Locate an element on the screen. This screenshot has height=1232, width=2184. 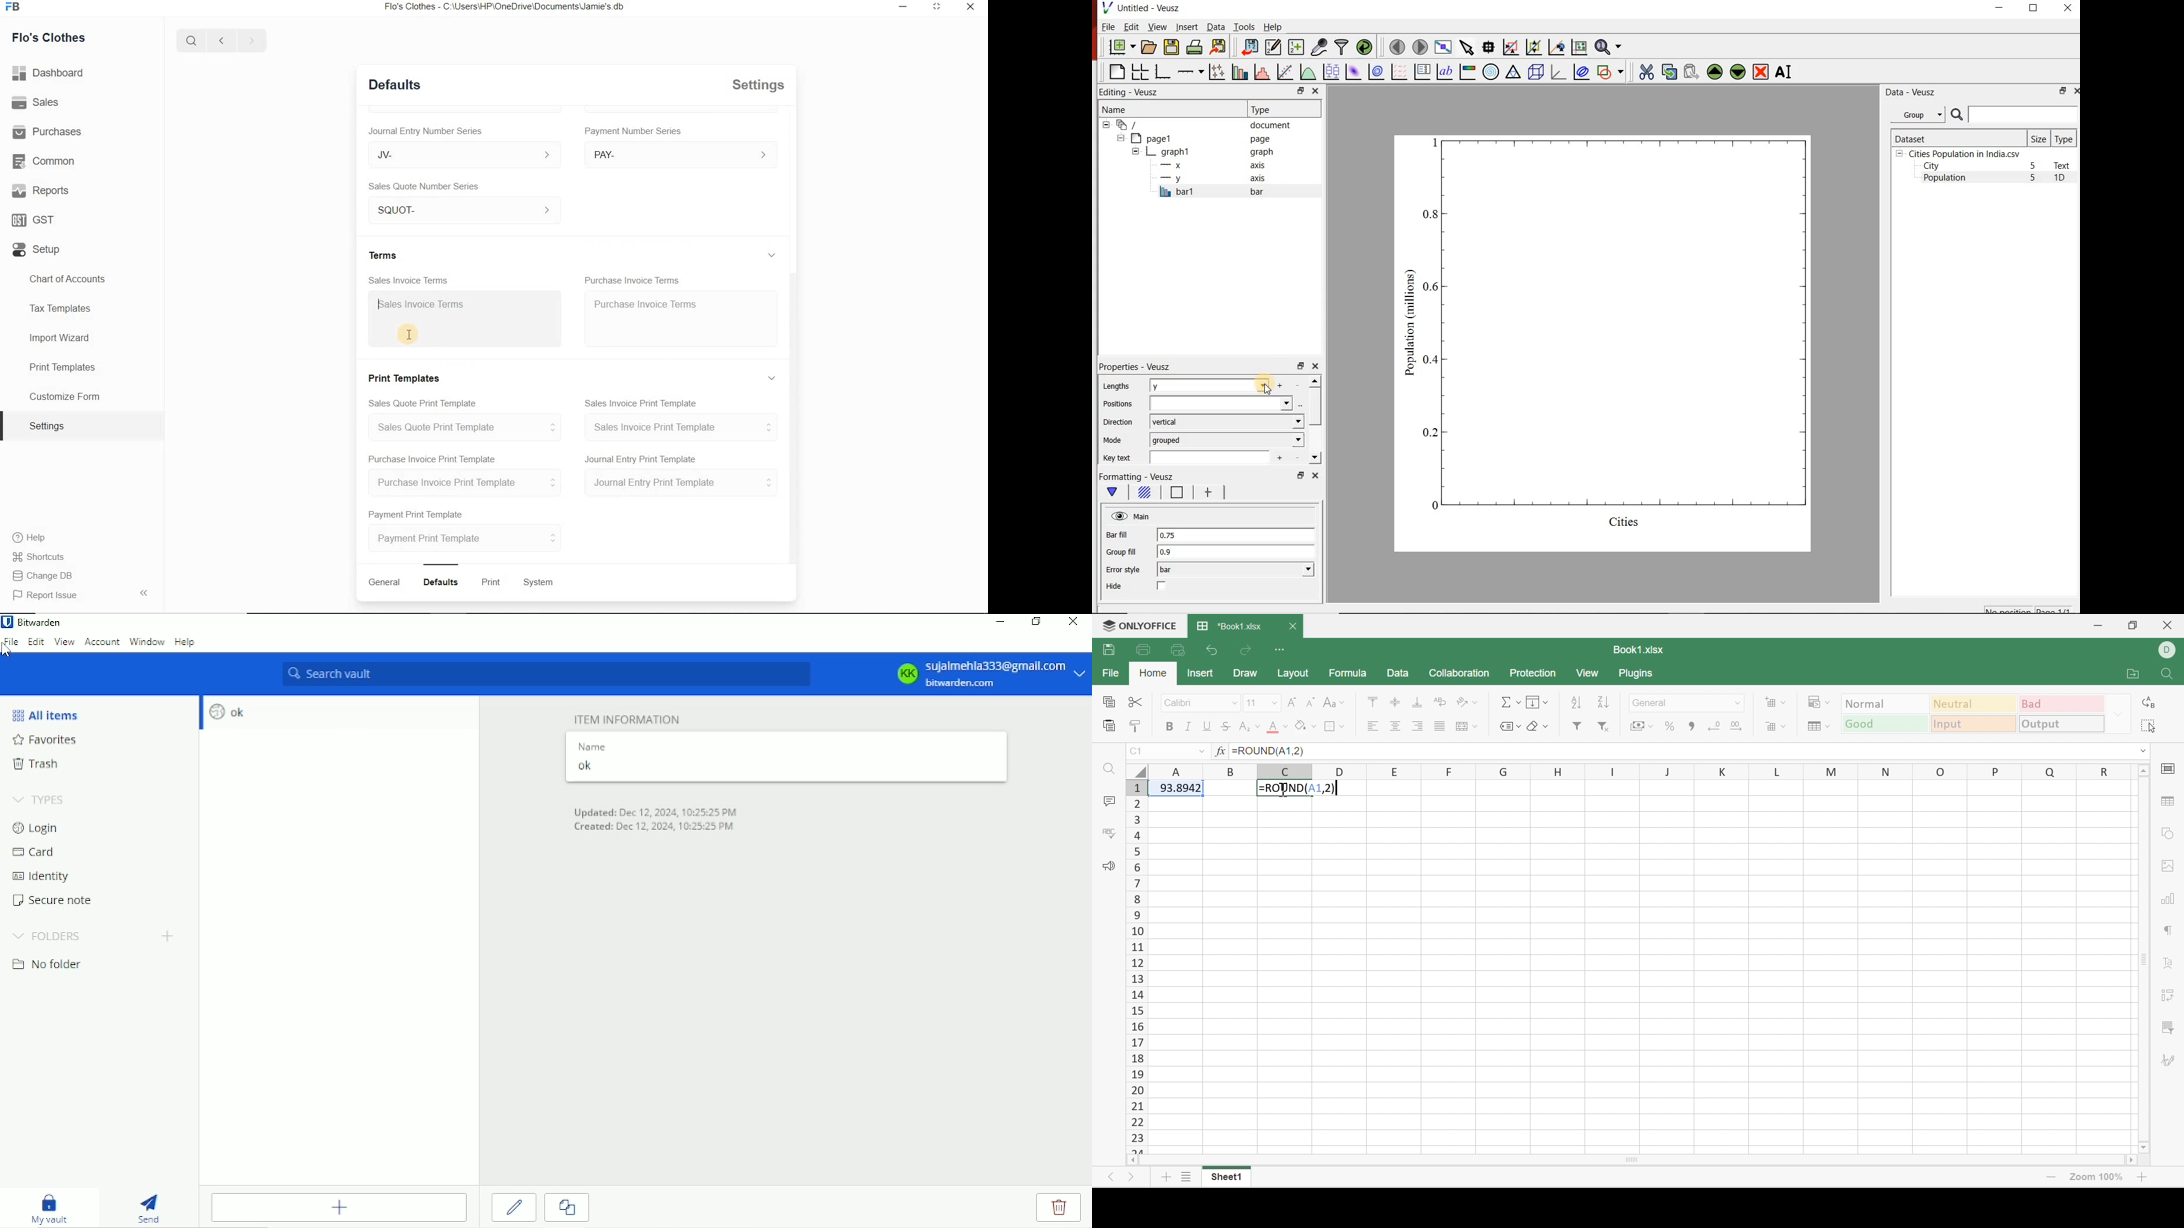
close is located at coordinates (1314, 475).